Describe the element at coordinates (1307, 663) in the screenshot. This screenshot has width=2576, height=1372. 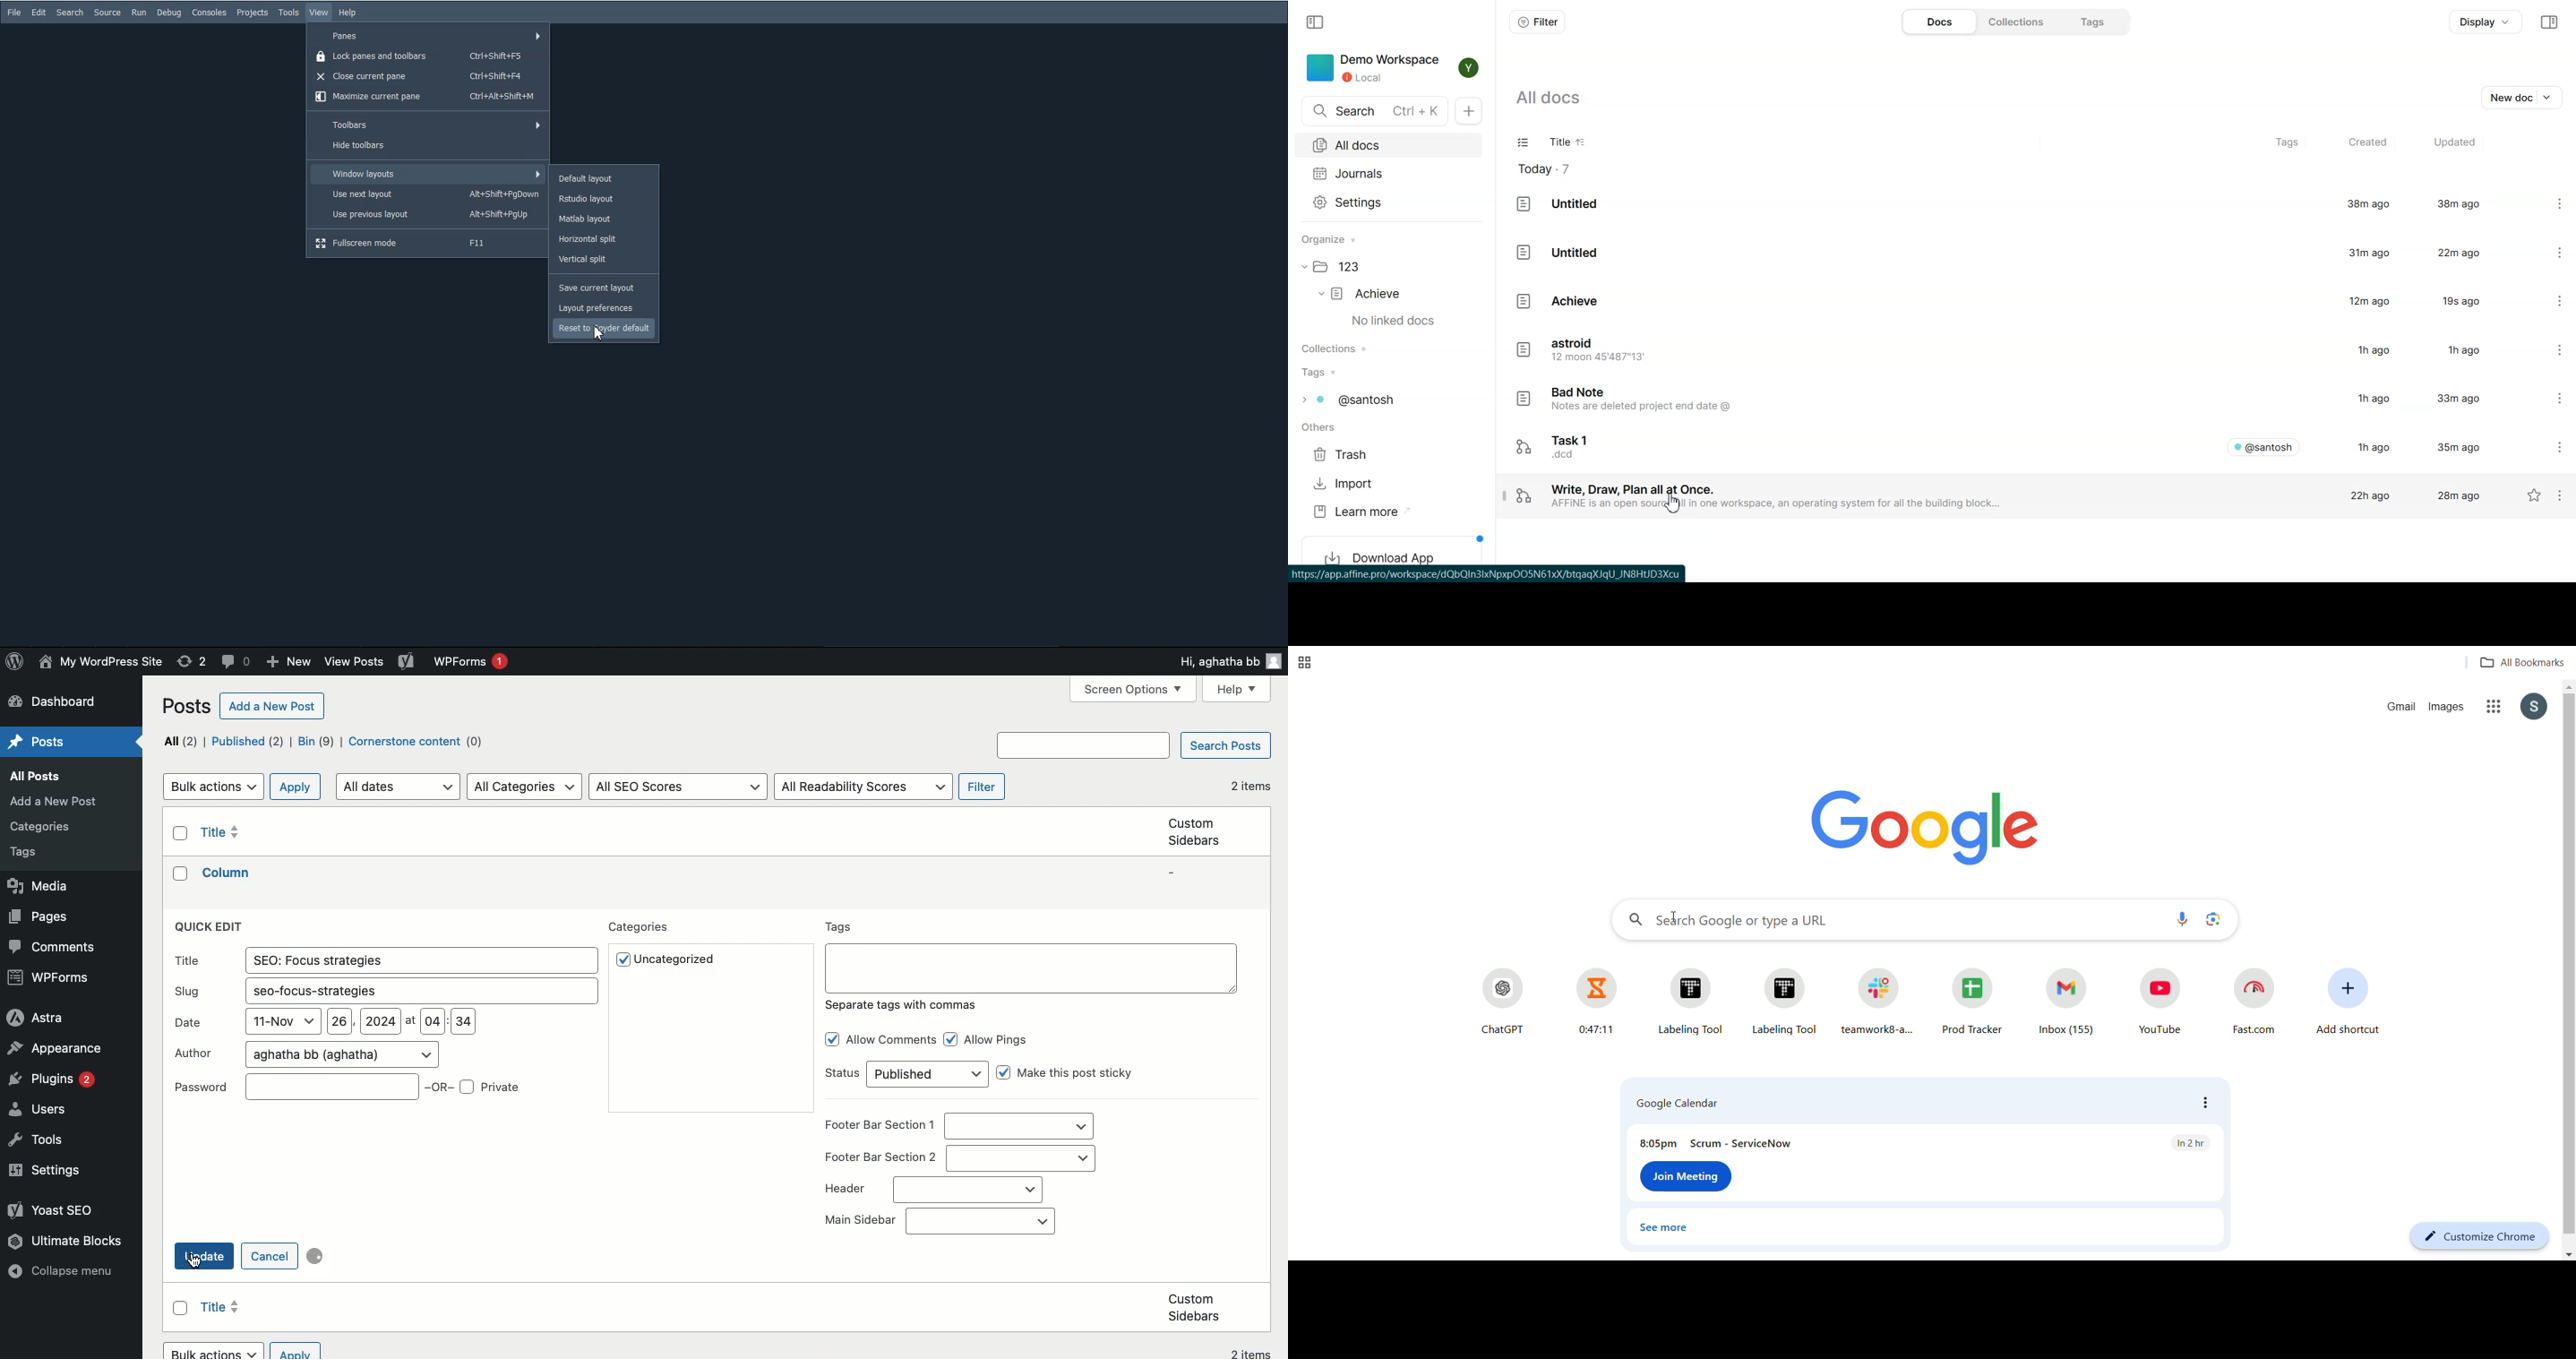
I see `New tab group` at that location.